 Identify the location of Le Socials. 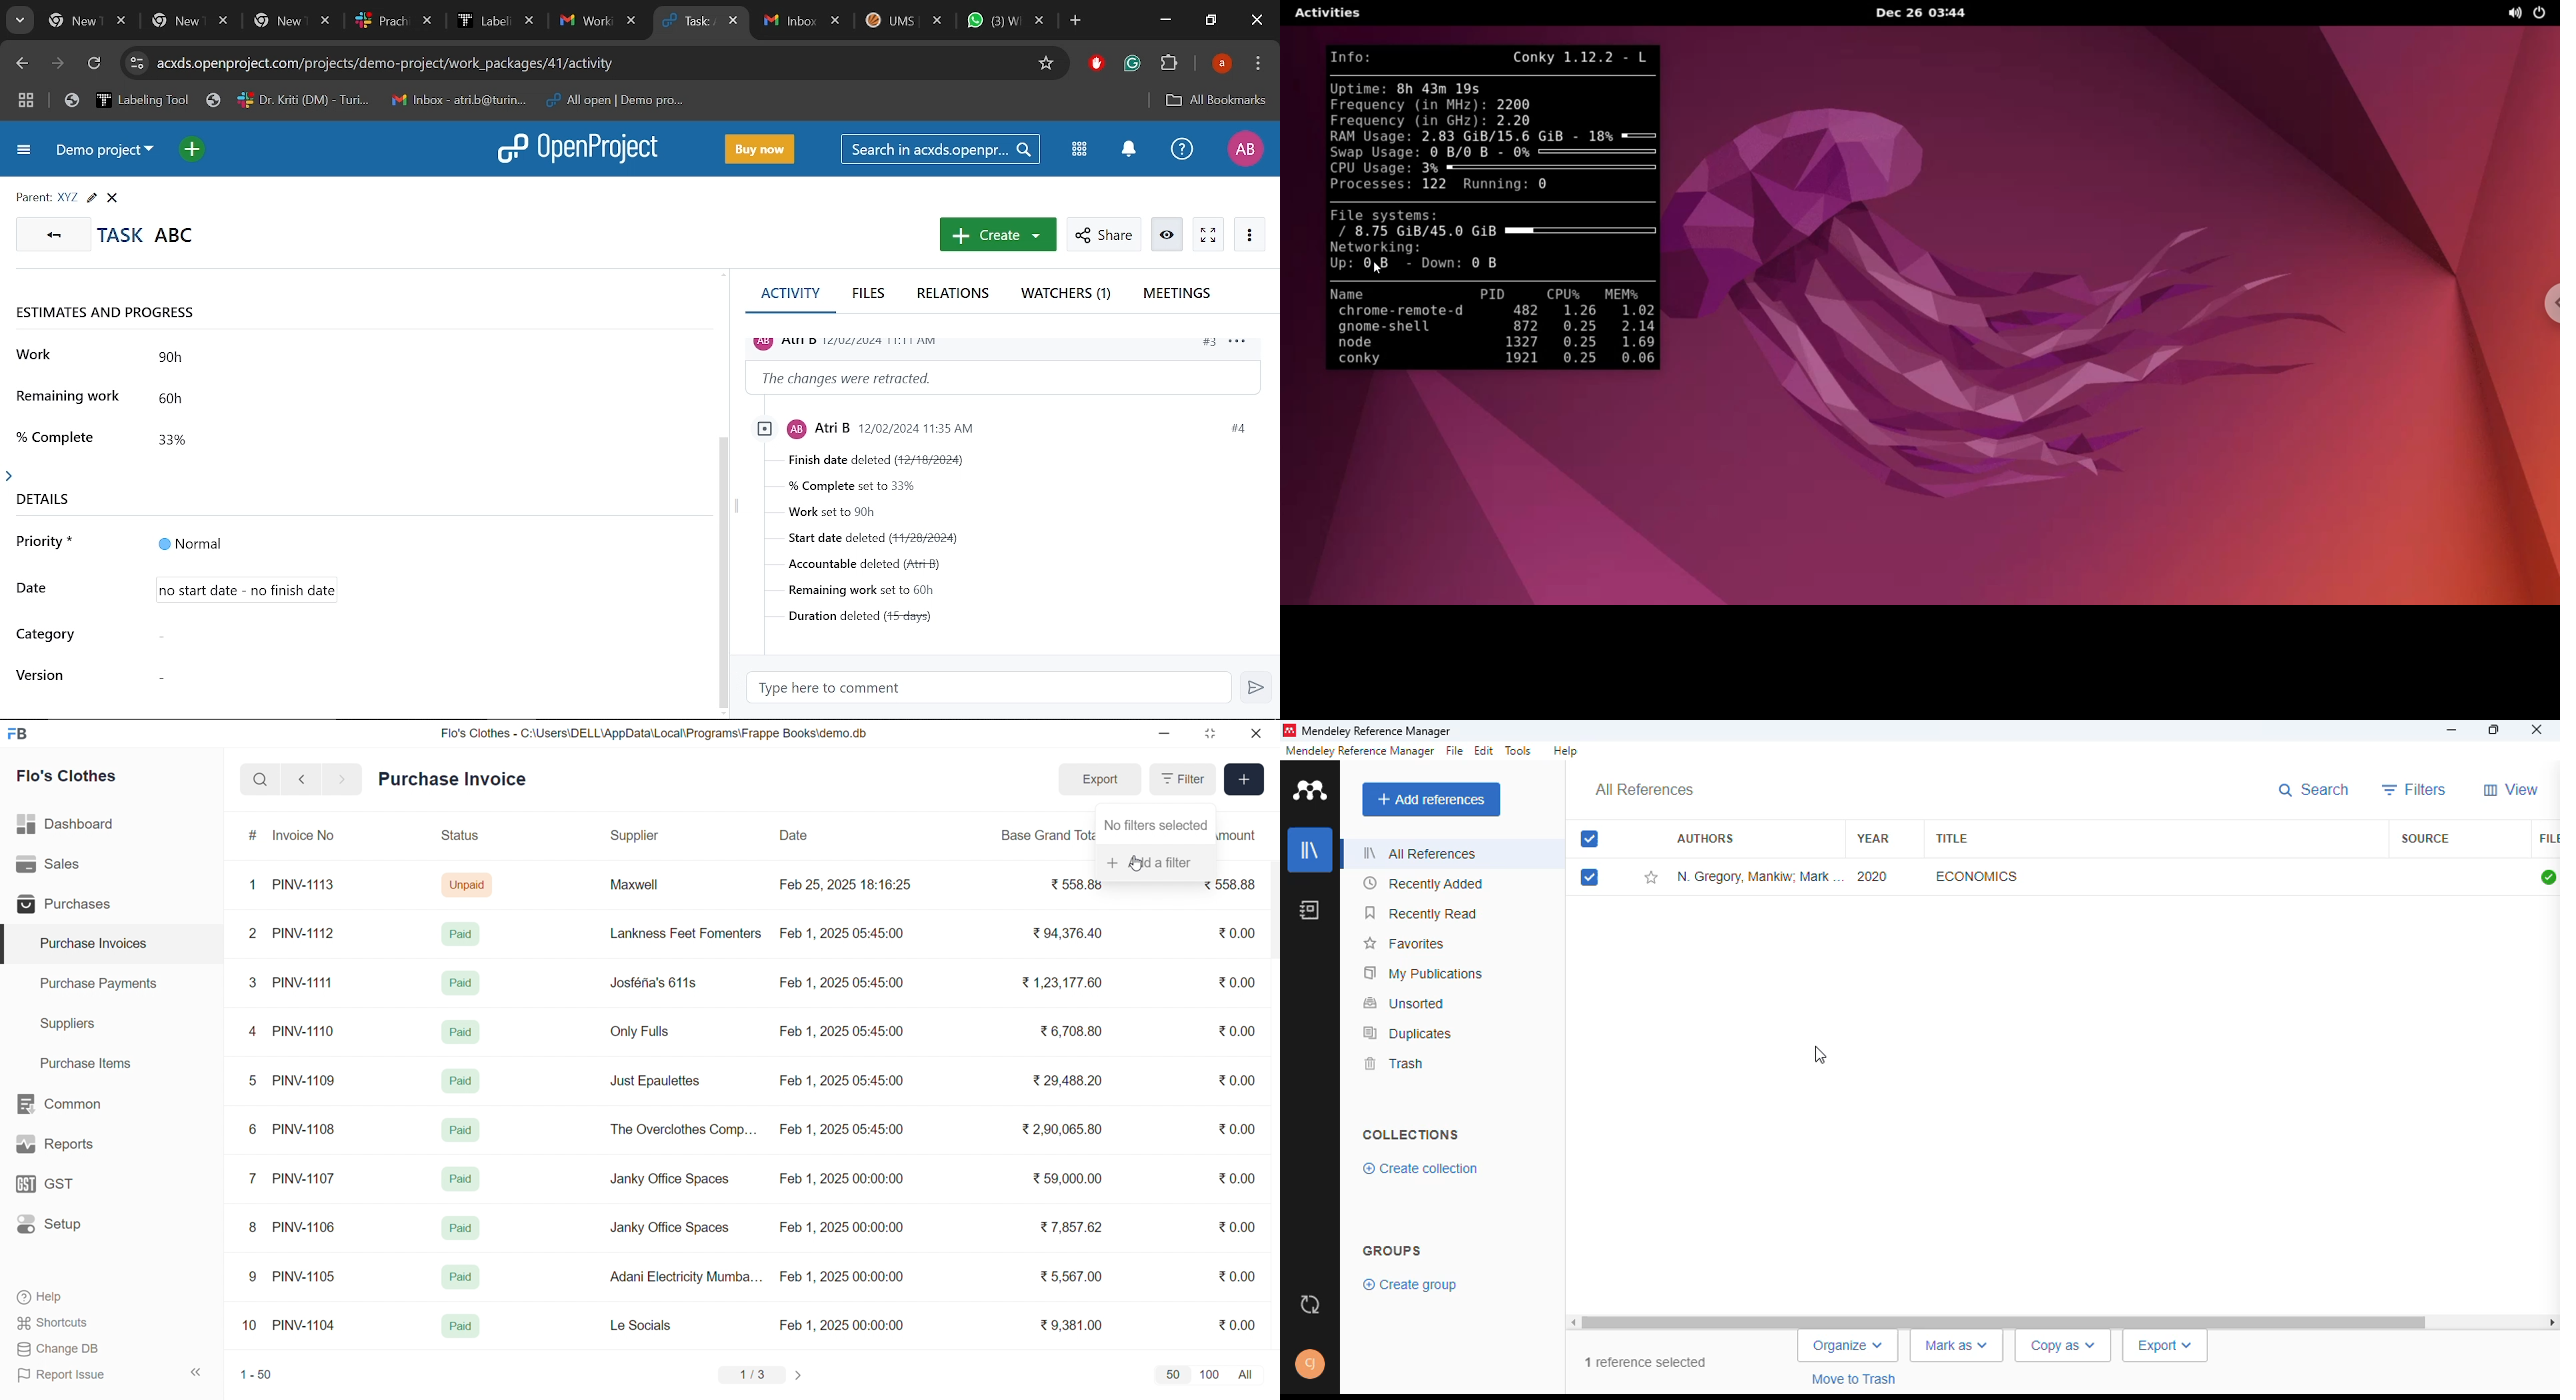
(652, 1325).